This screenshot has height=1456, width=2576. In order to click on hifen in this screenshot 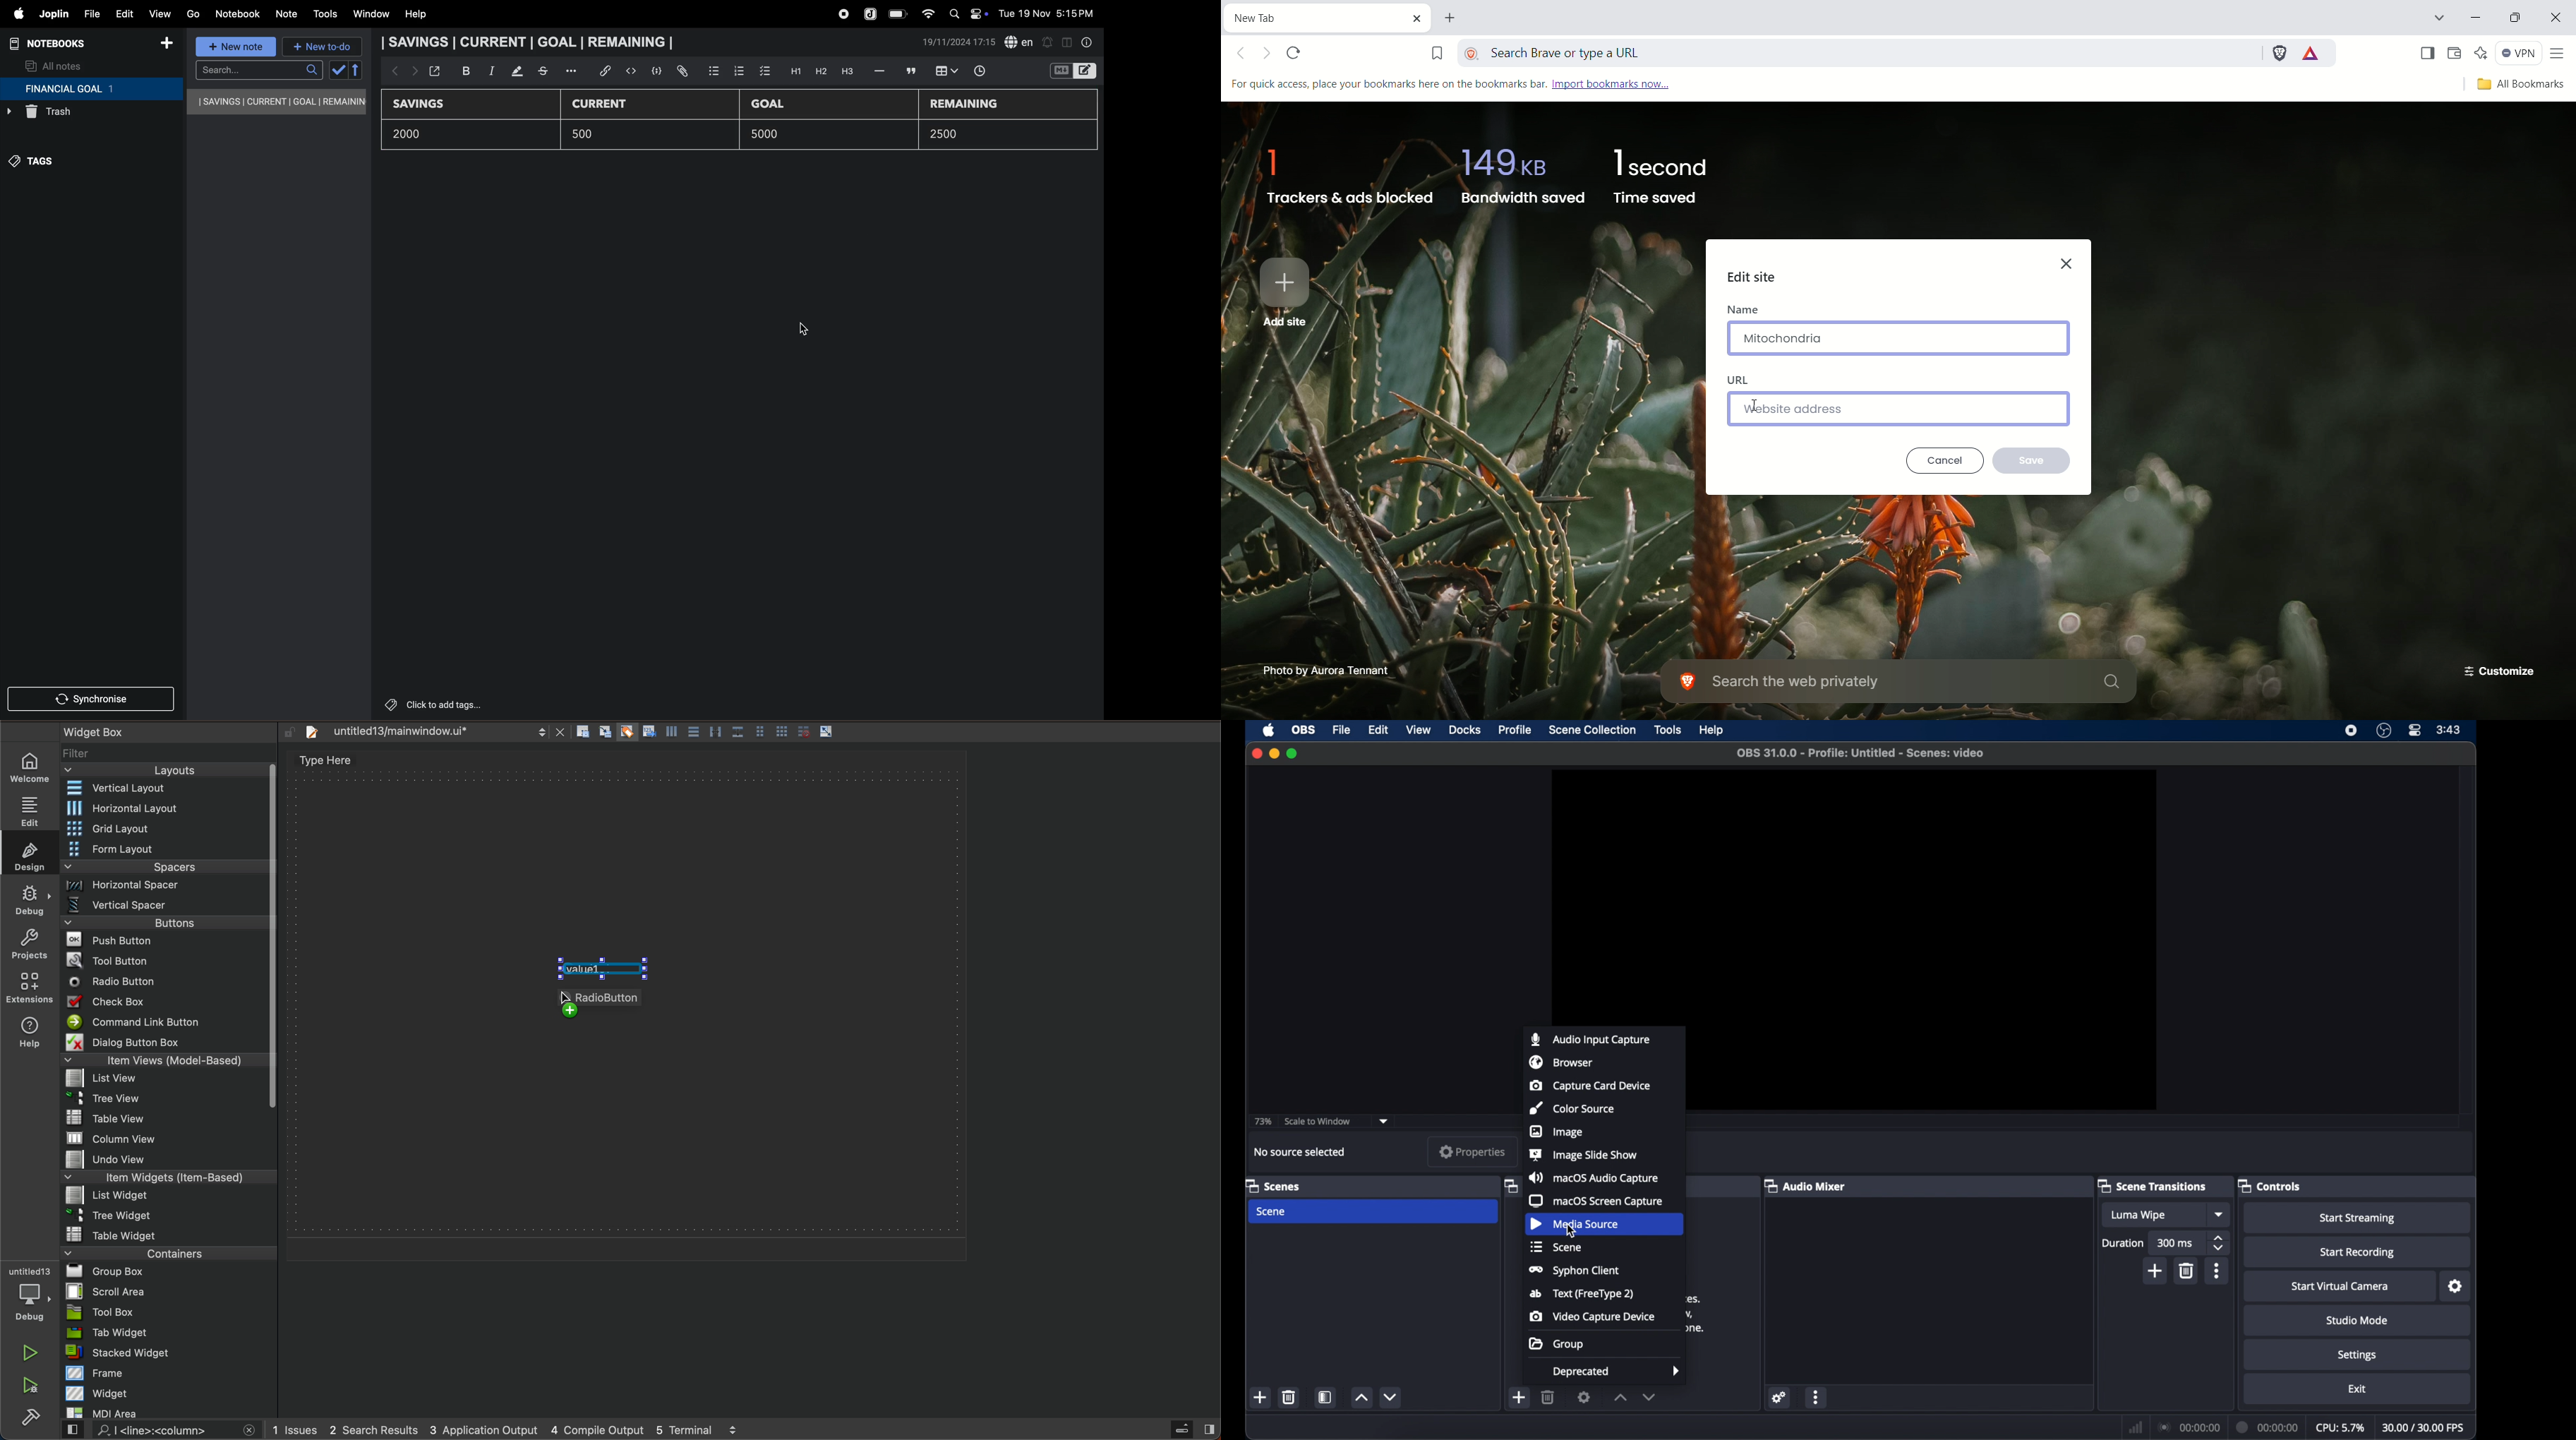, I will do `click(881, 70)`.